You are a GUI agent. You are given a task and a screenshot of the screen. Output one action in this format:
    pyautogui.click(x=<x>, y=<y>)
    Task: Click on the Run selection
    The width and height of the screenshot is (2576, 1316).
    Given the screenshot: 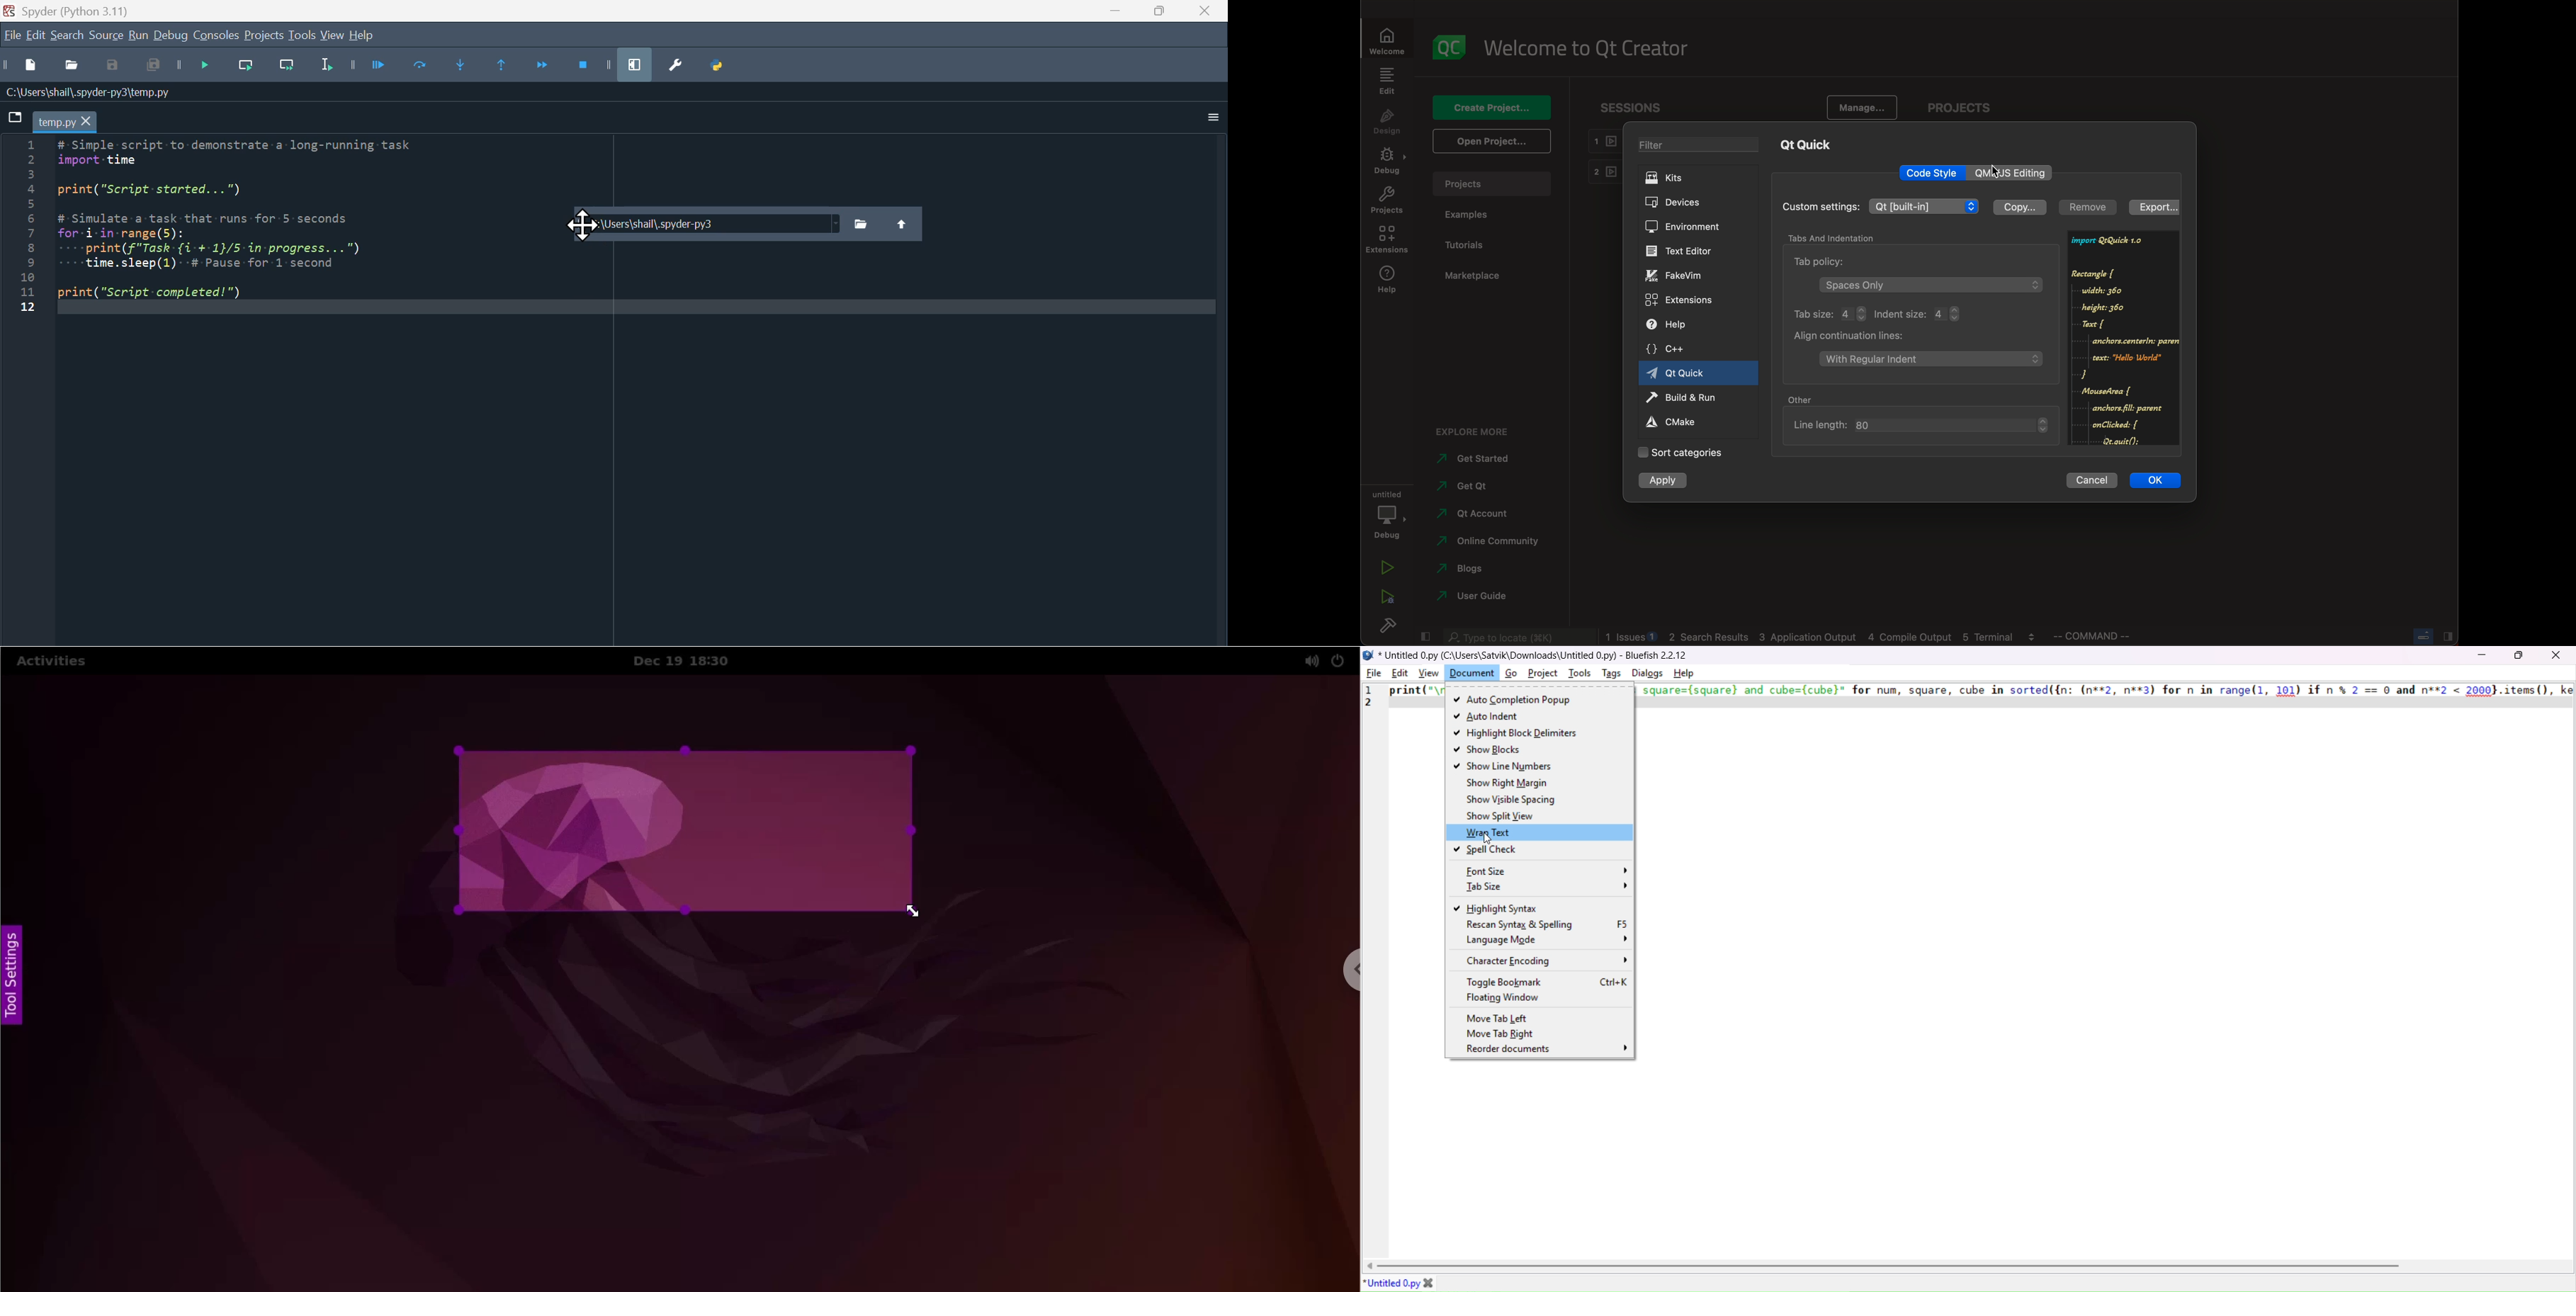 What is the action you would take?
    pyautogui.click(x=328, y=70)
    